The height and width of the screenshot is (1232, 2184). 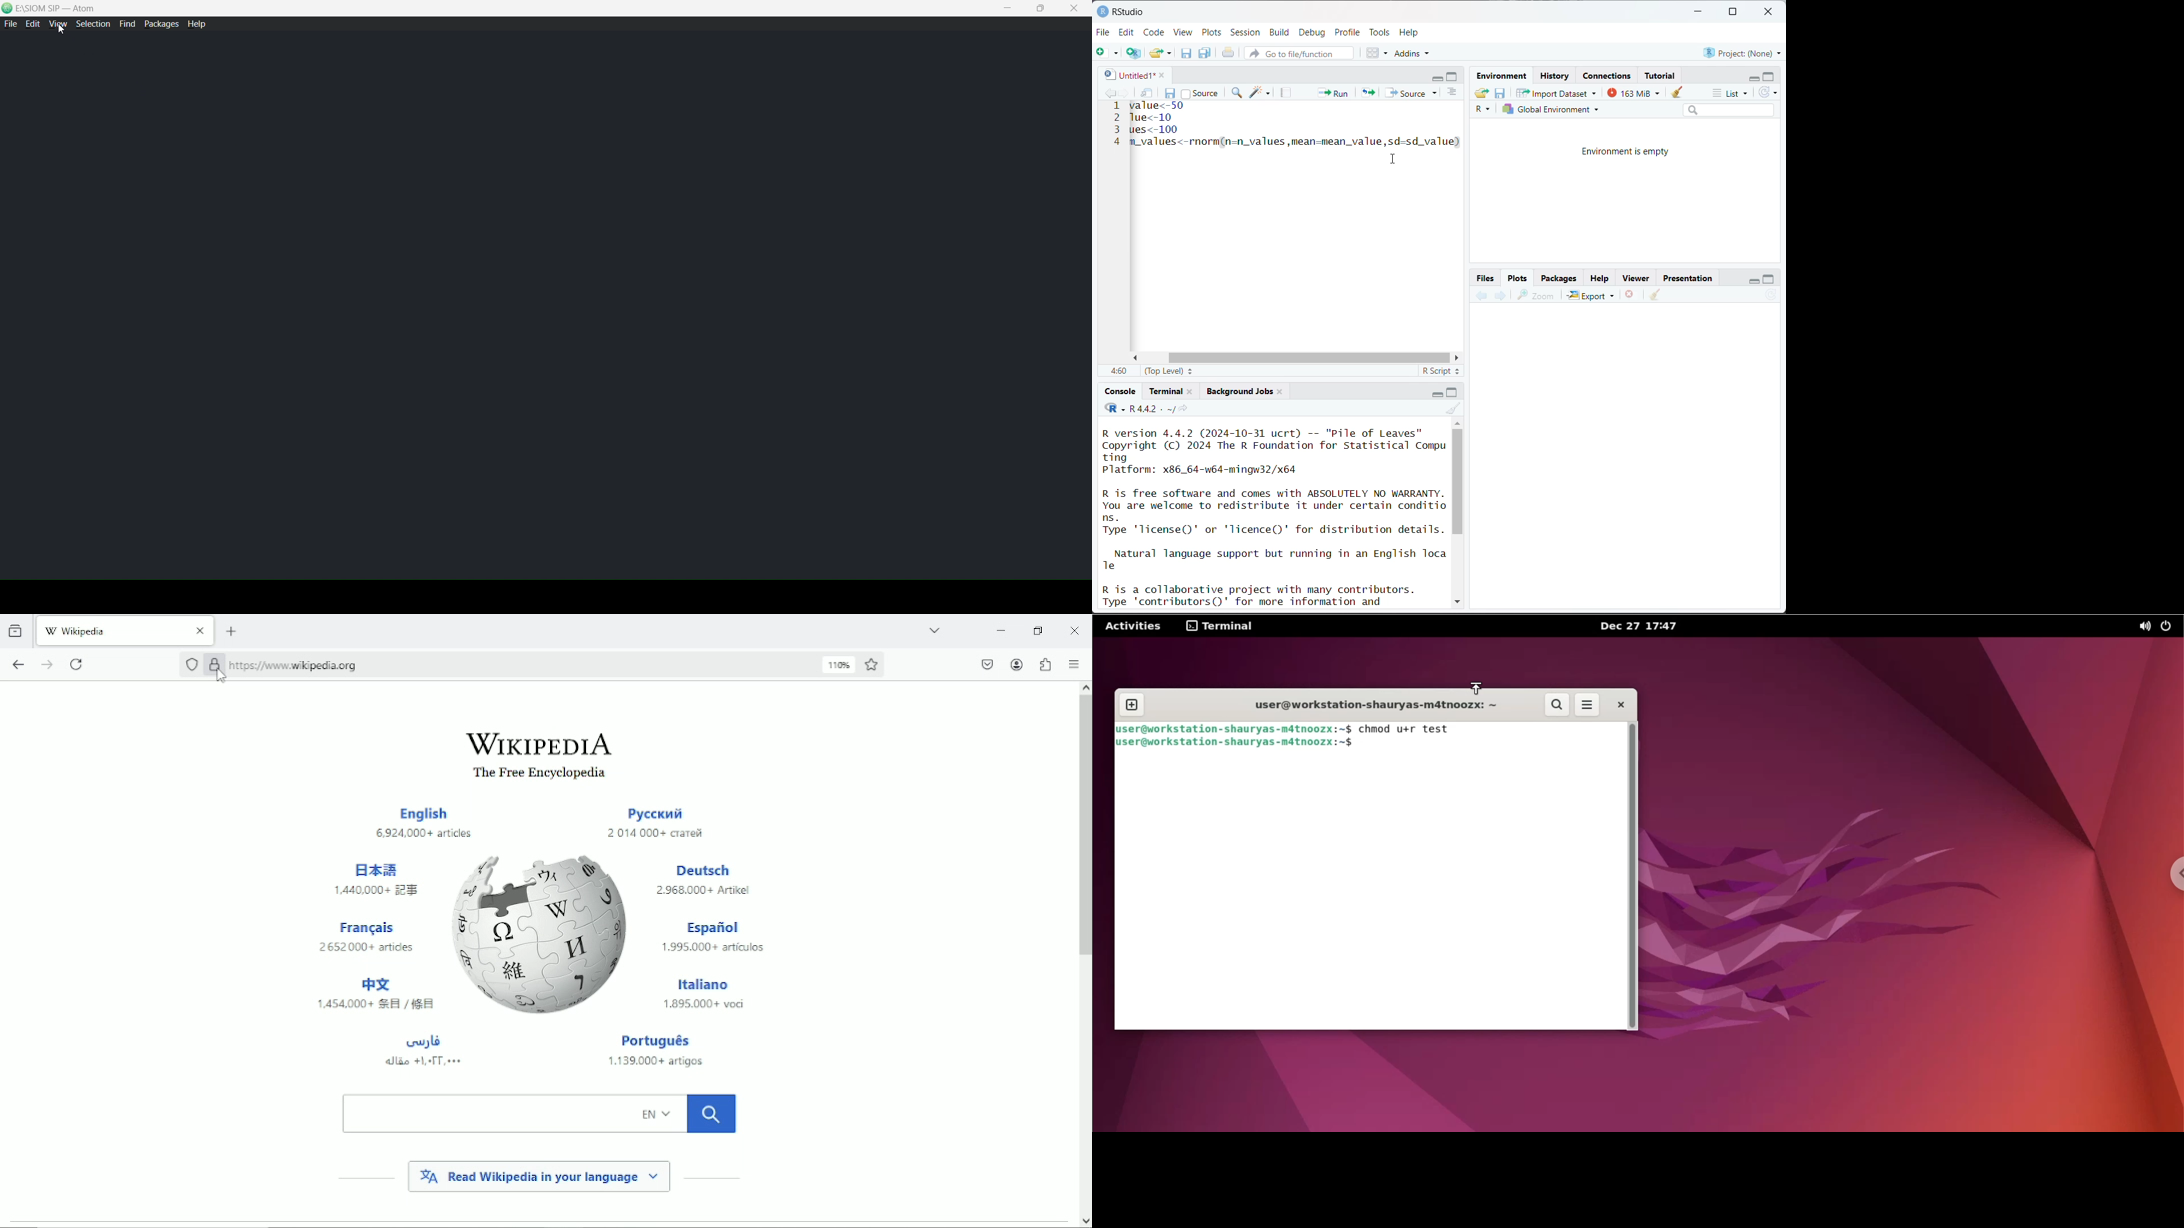 What do you see at coordinates (1771, 12) in the screenshot?
I see `close` at bounding box center [1771, 12].